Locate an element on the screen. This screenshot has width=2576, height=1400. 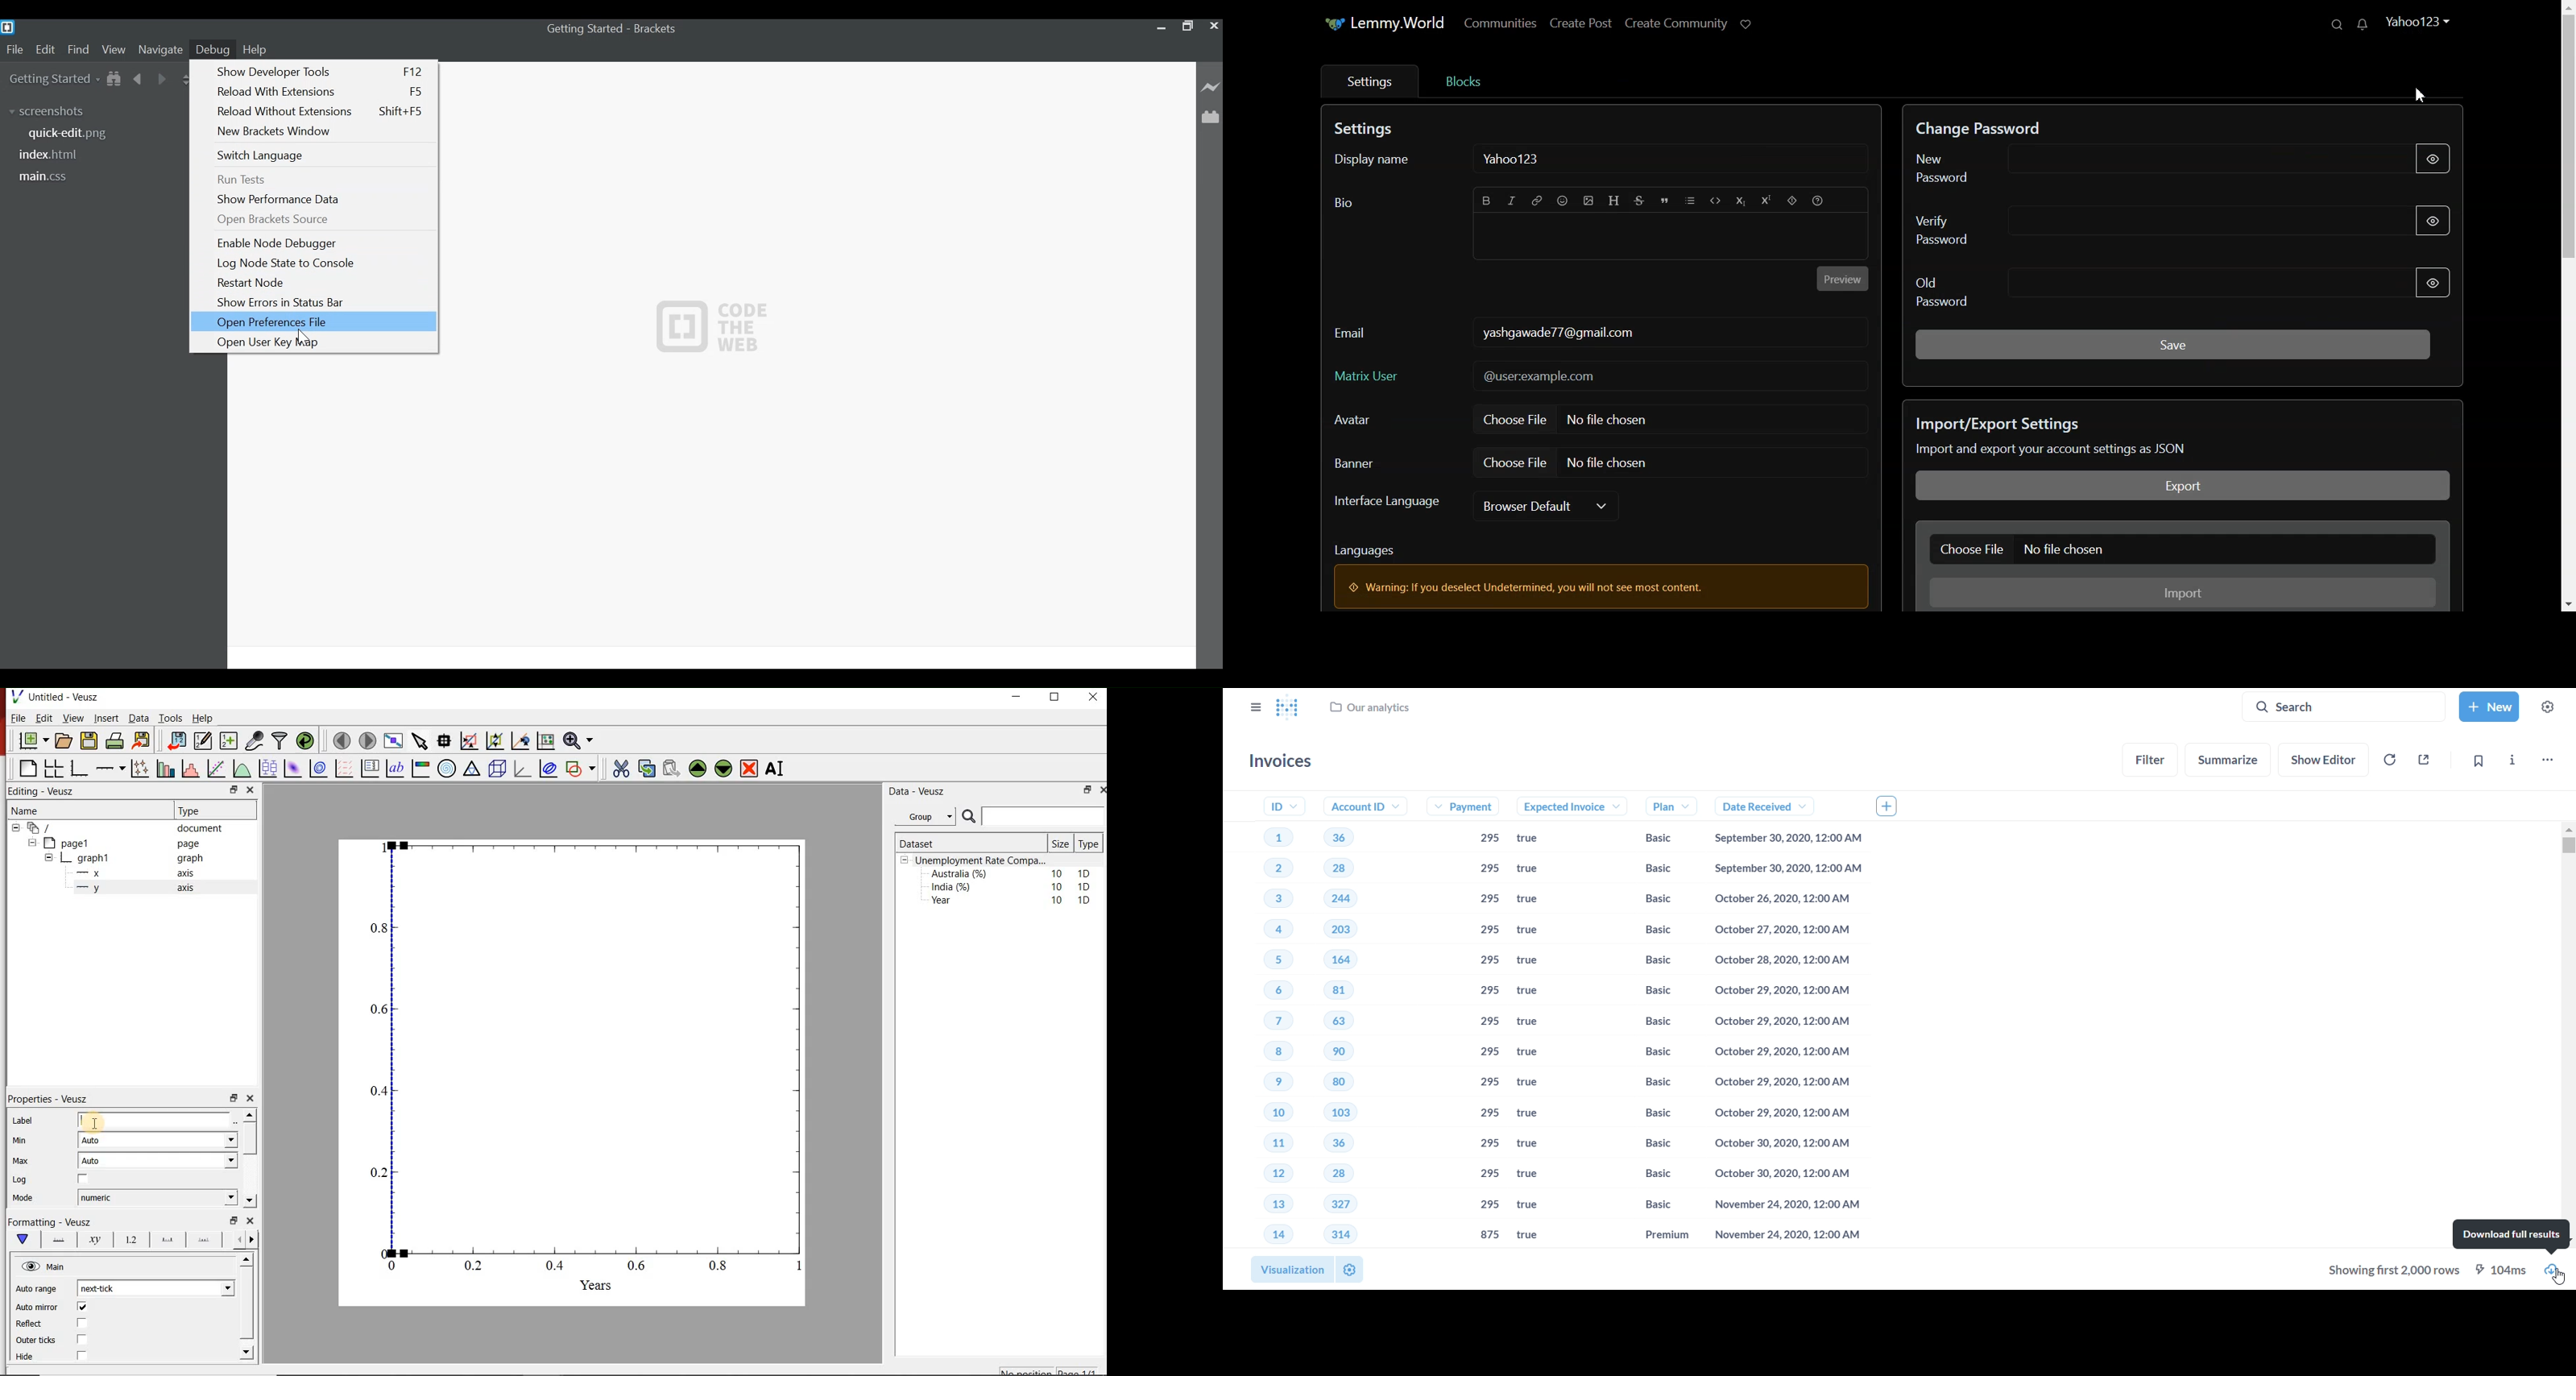
Open User Key Map is located at coordinates (276, 343).